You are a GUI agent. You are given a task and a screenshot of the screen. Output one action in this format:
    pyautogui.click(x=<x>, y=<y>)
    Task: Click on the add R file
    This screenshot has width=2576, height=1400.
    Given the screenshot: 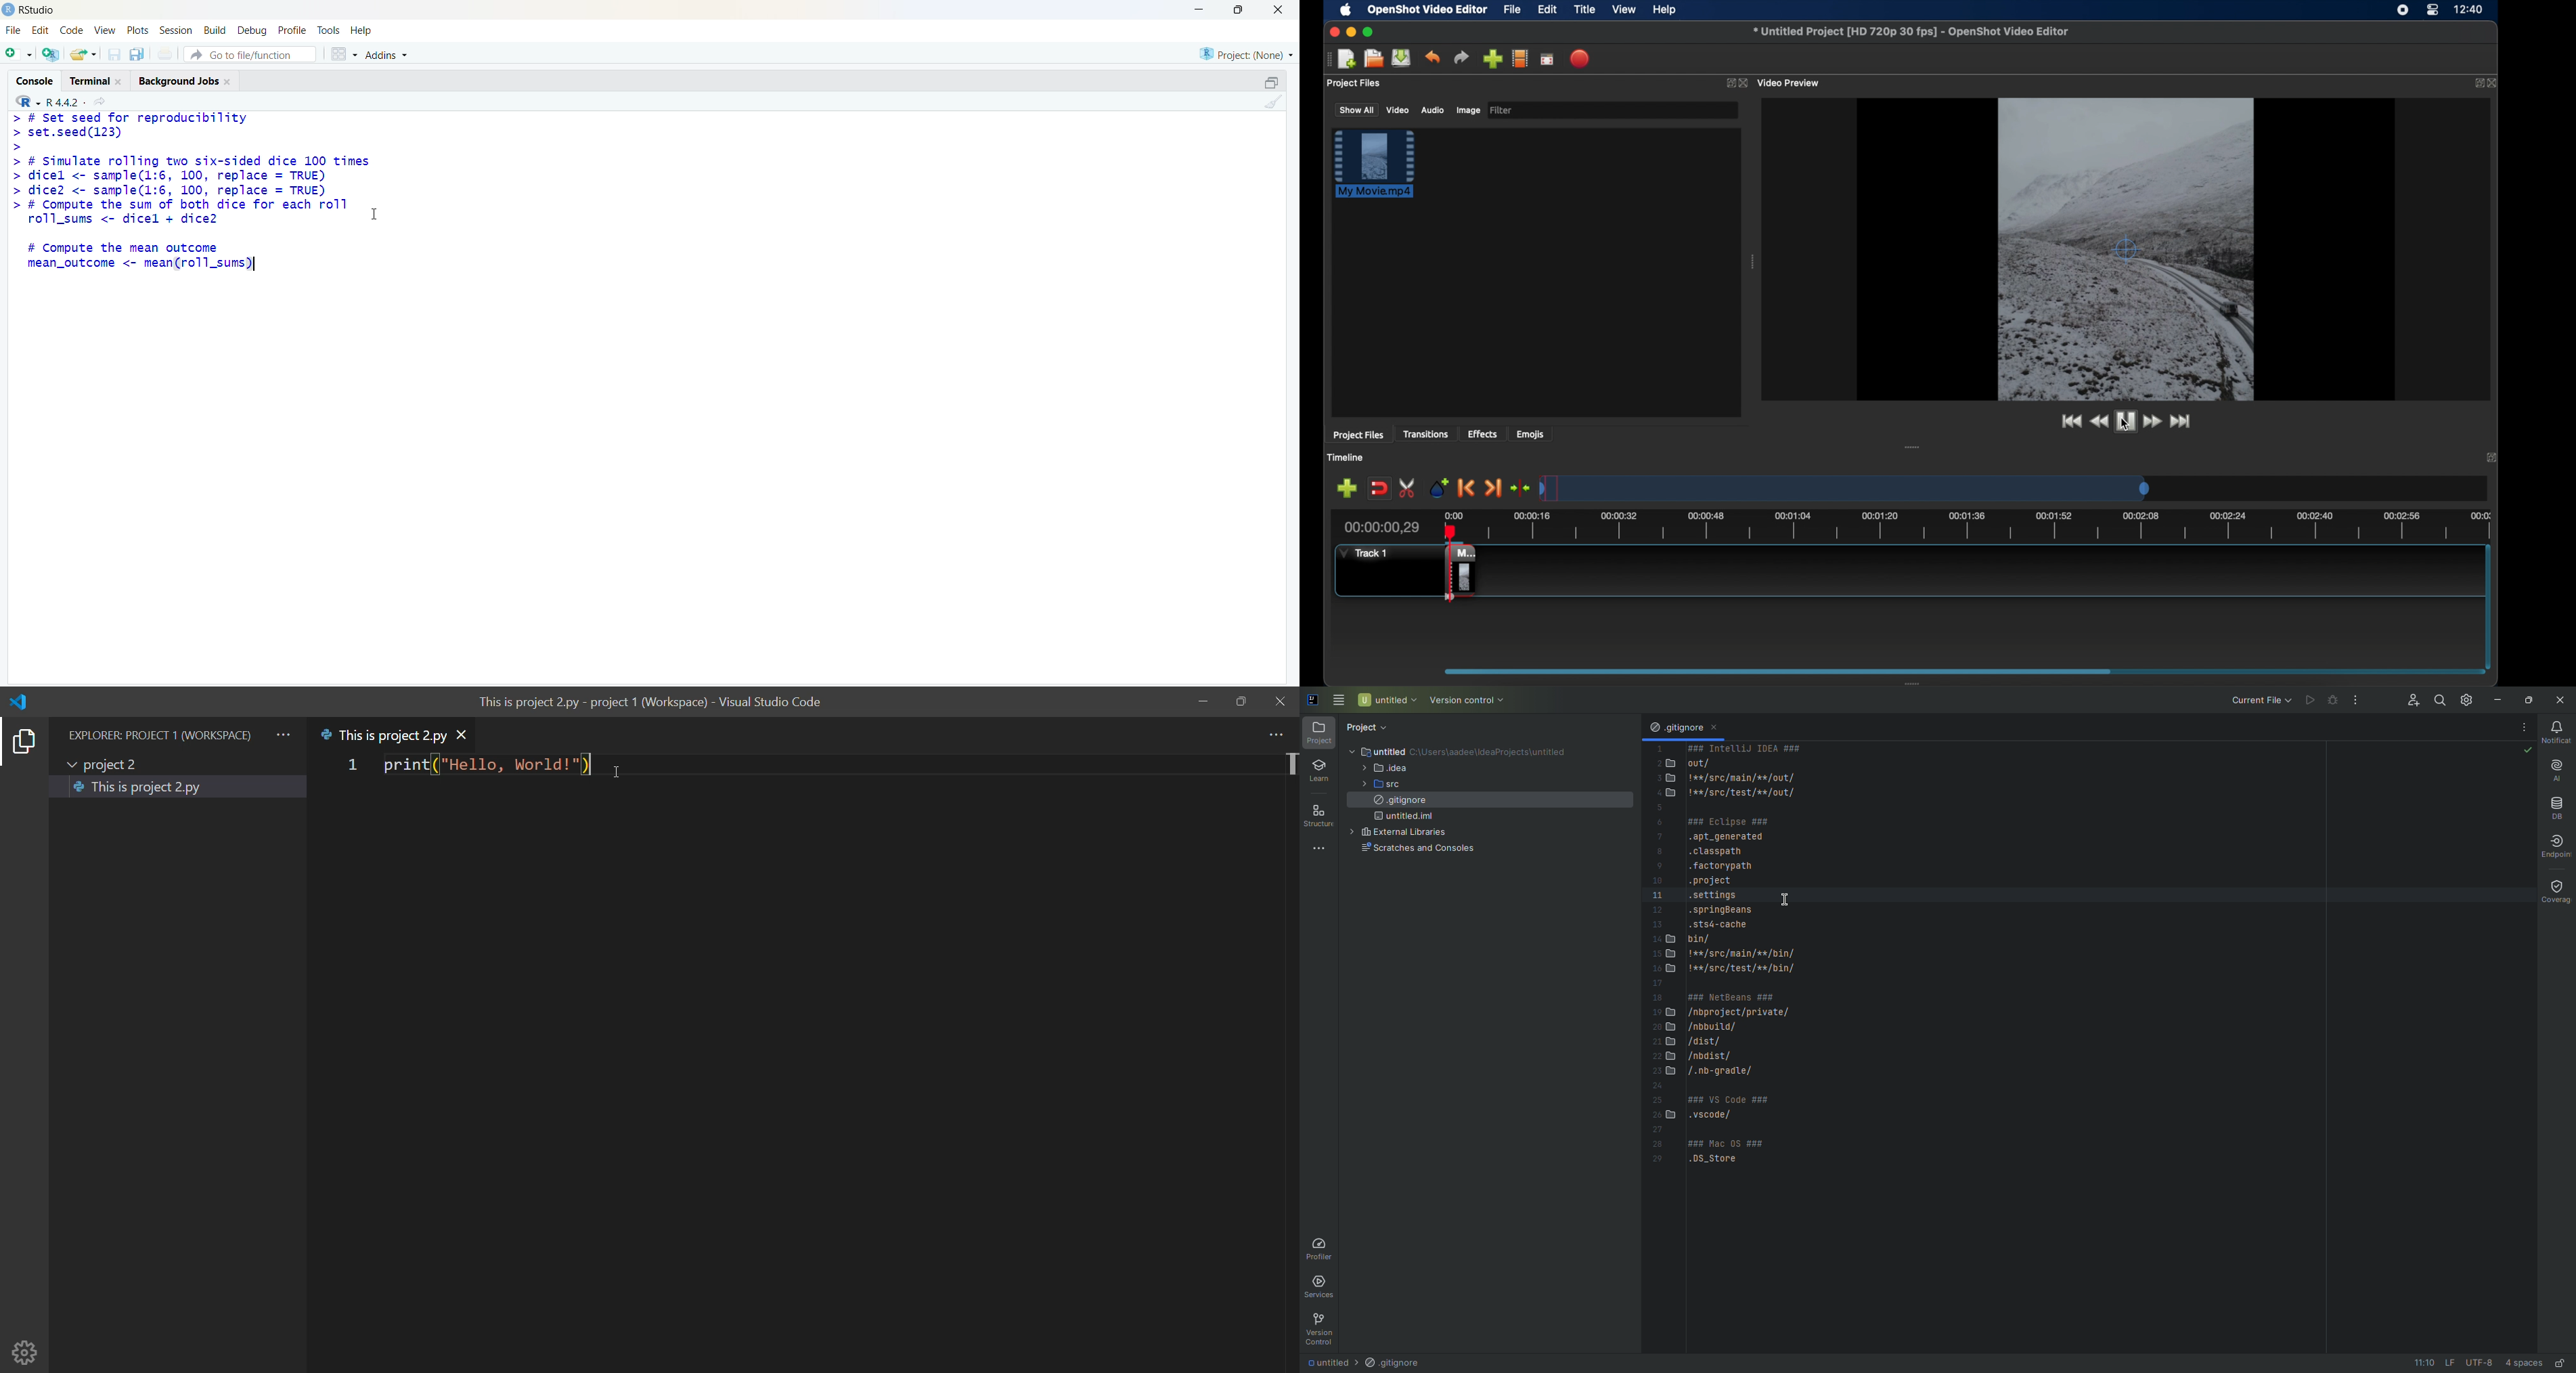 What is the action you would take?
    pyautogui.click(x=51, y=54)
    